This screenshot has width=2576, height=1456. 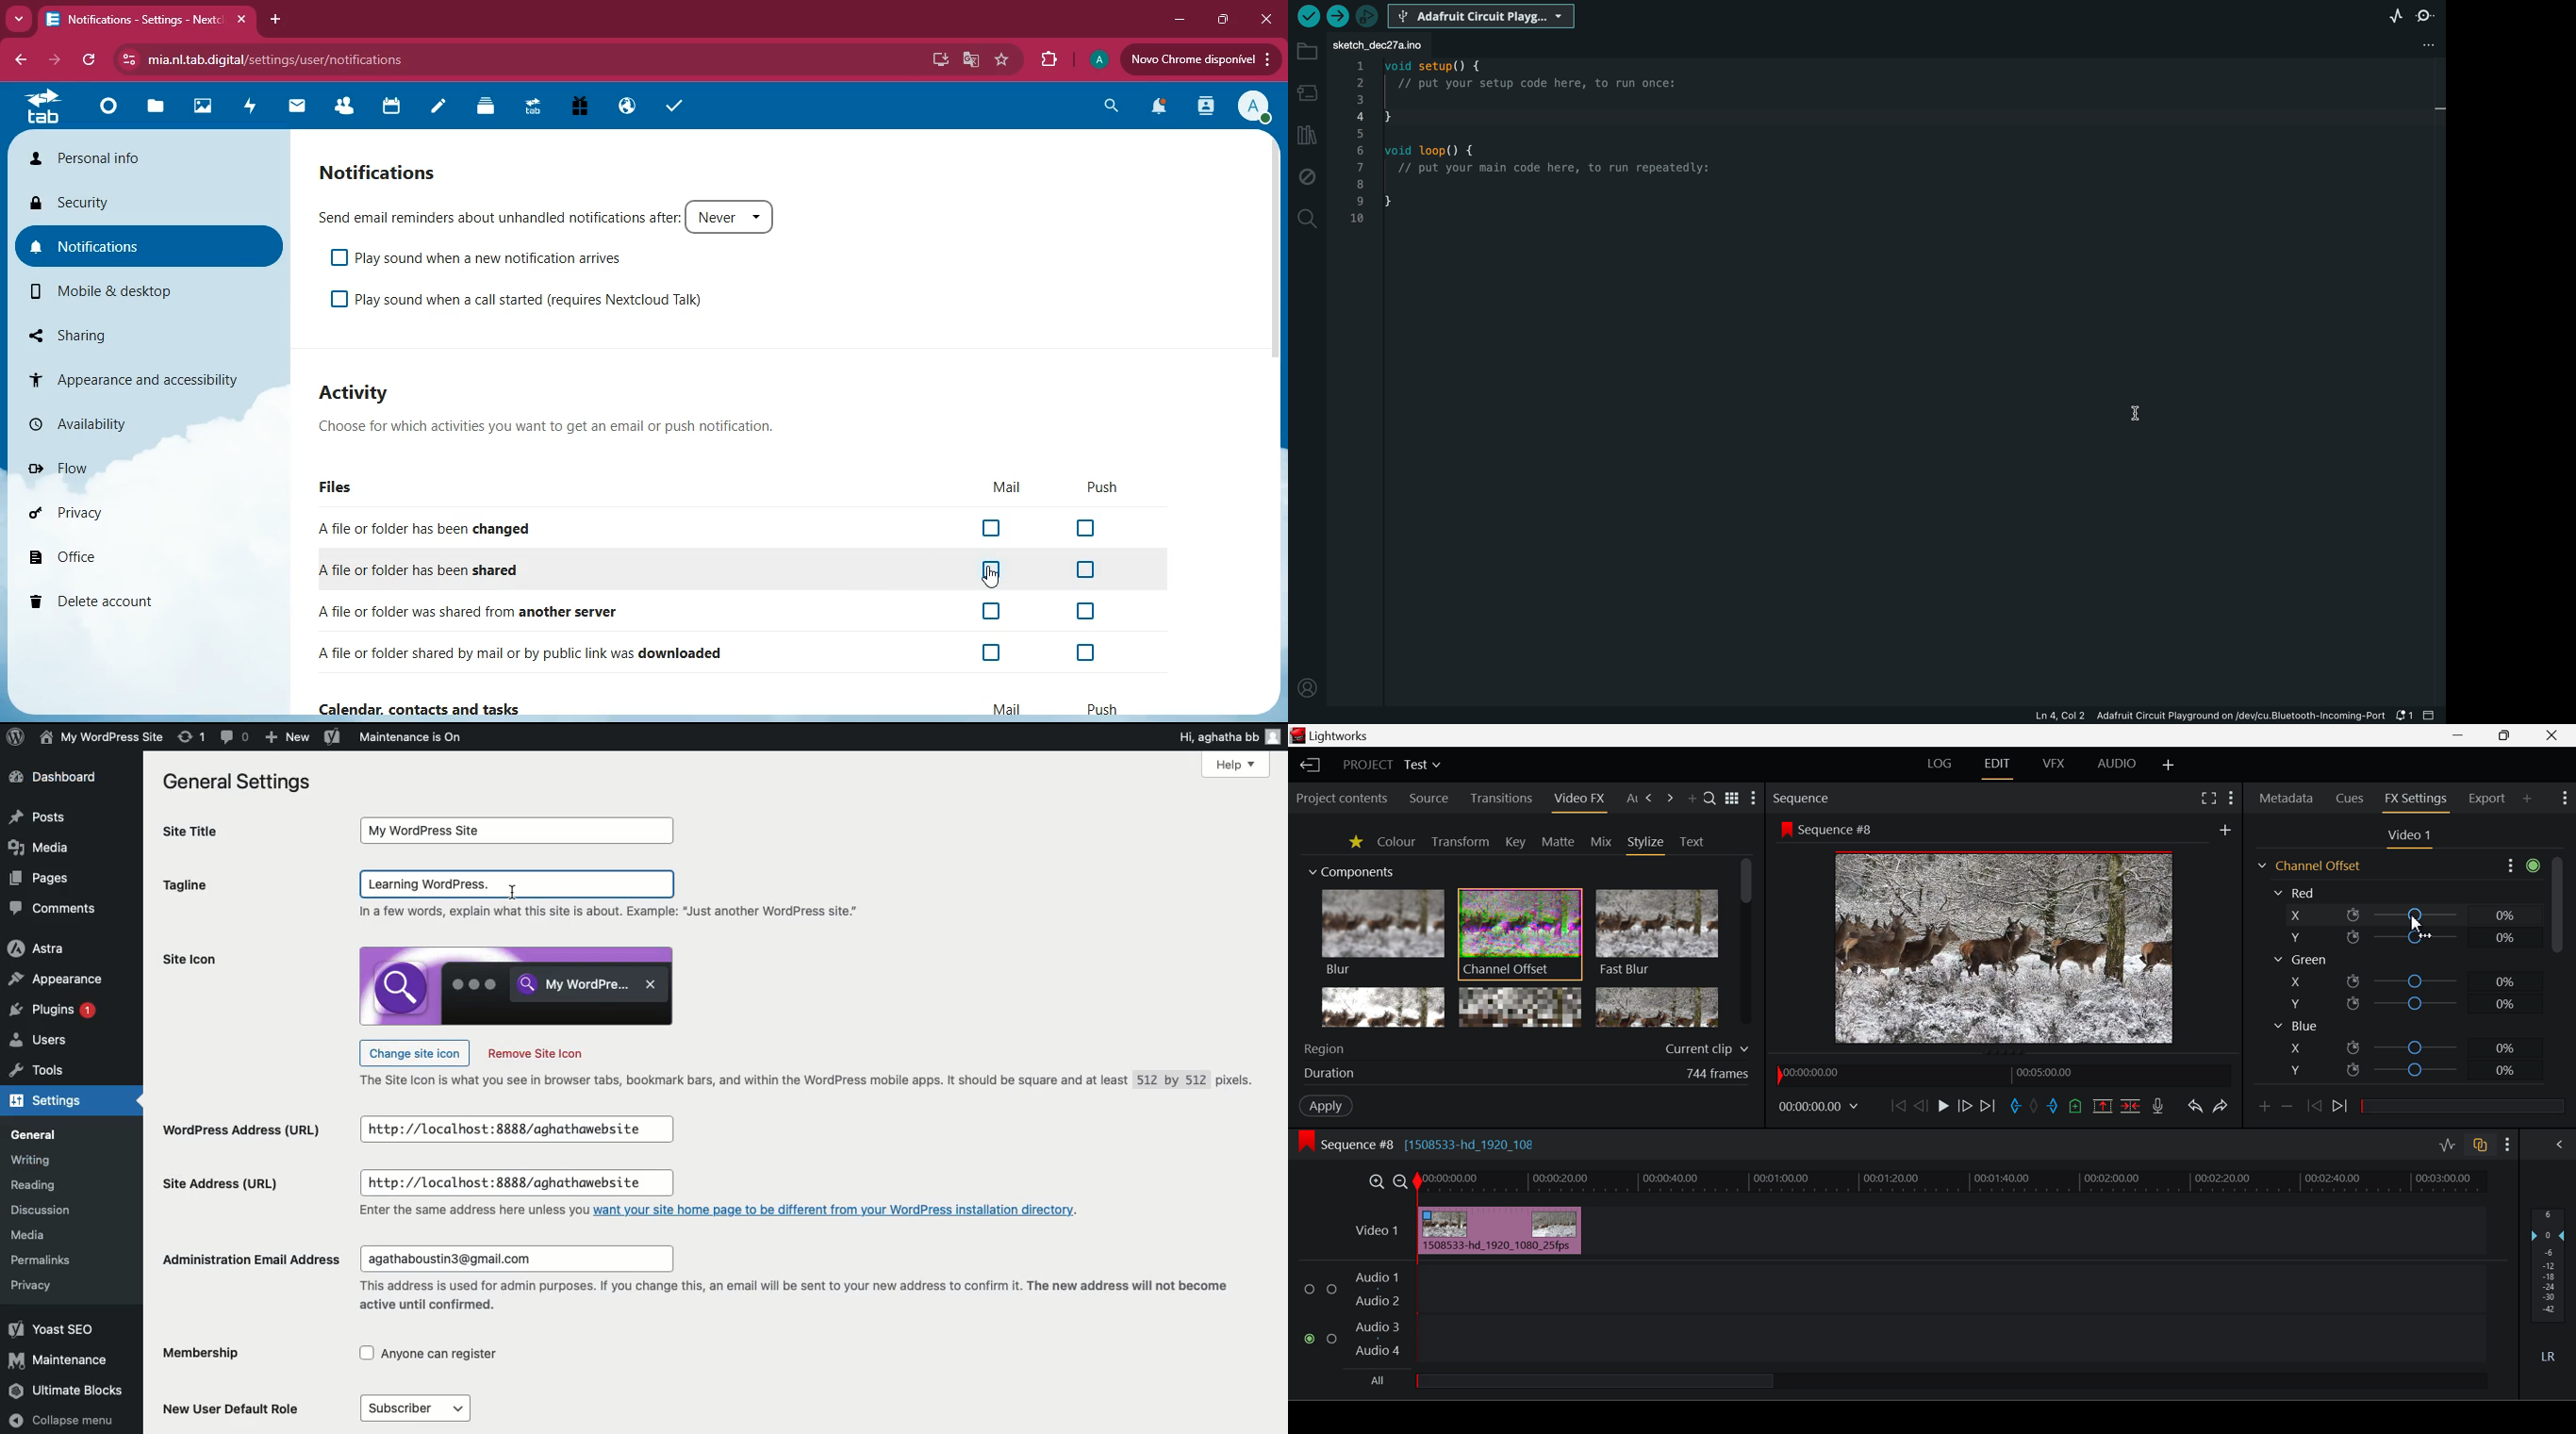 What do you see at coordinates (520, 830) in the screenshot?
I see `input box` at bounding box center [520, 830].